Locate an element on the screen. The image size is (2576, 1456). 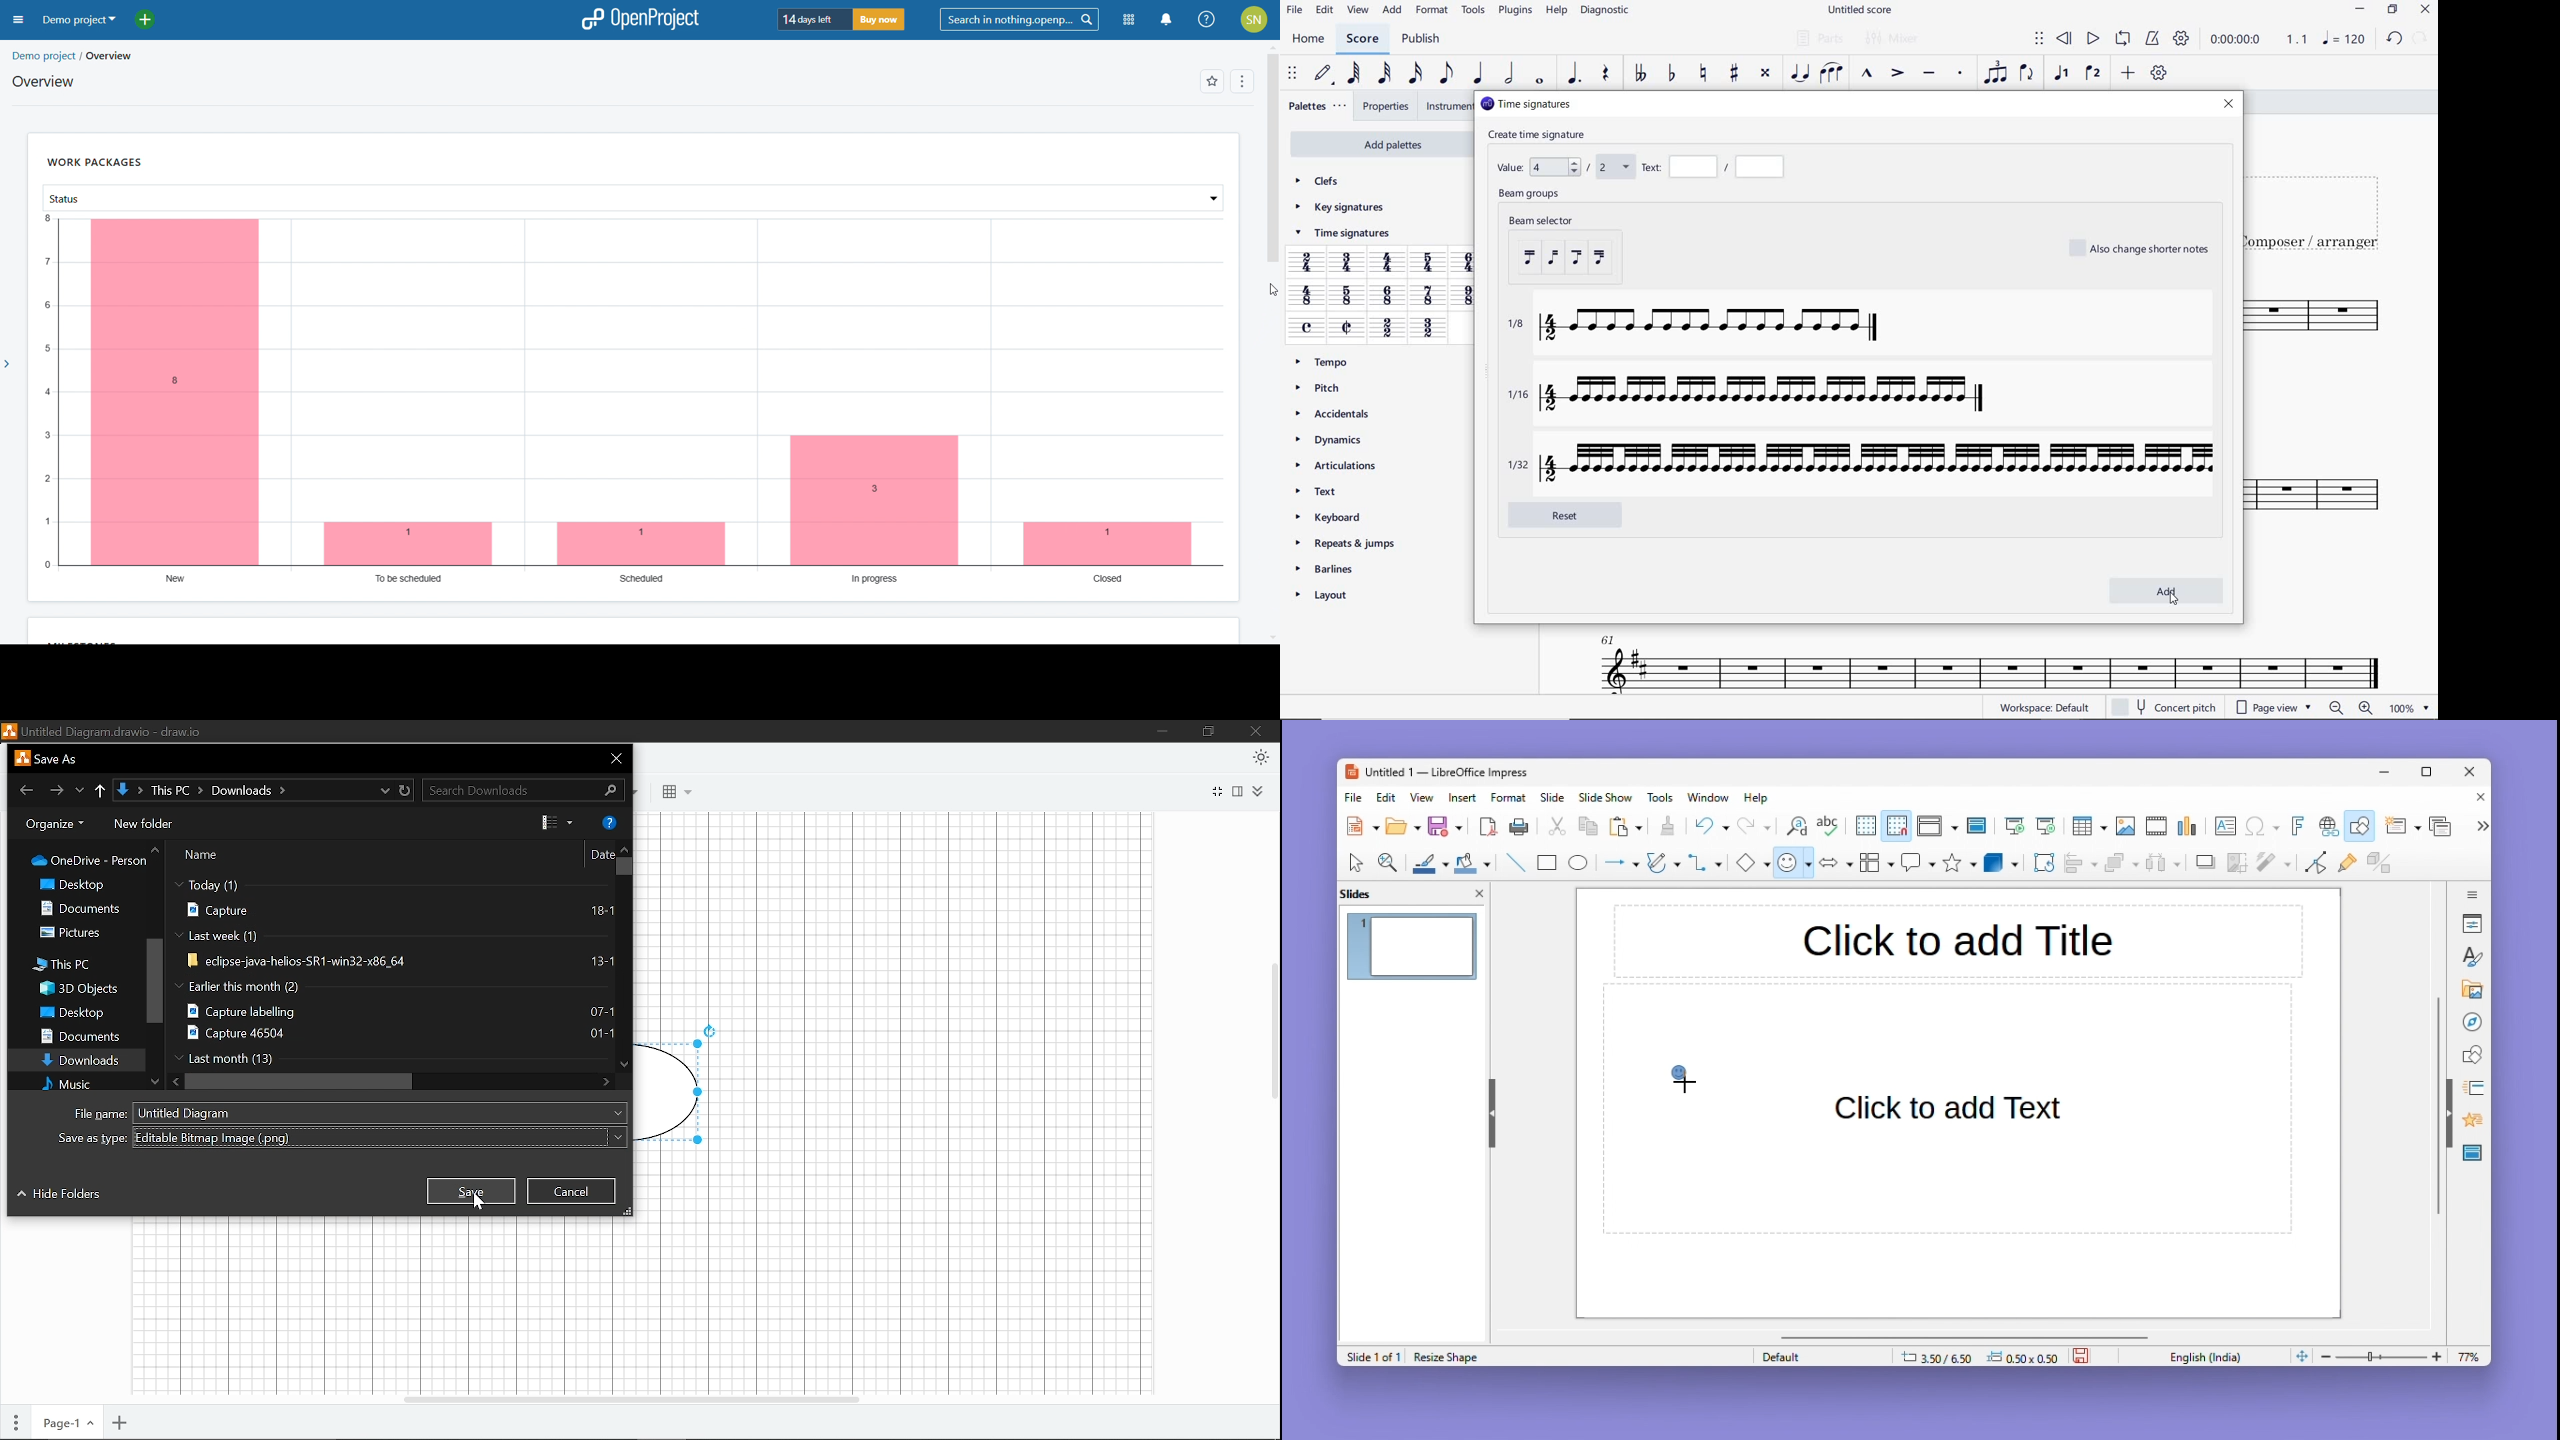
ADD is located at coordinates (1393, 11).